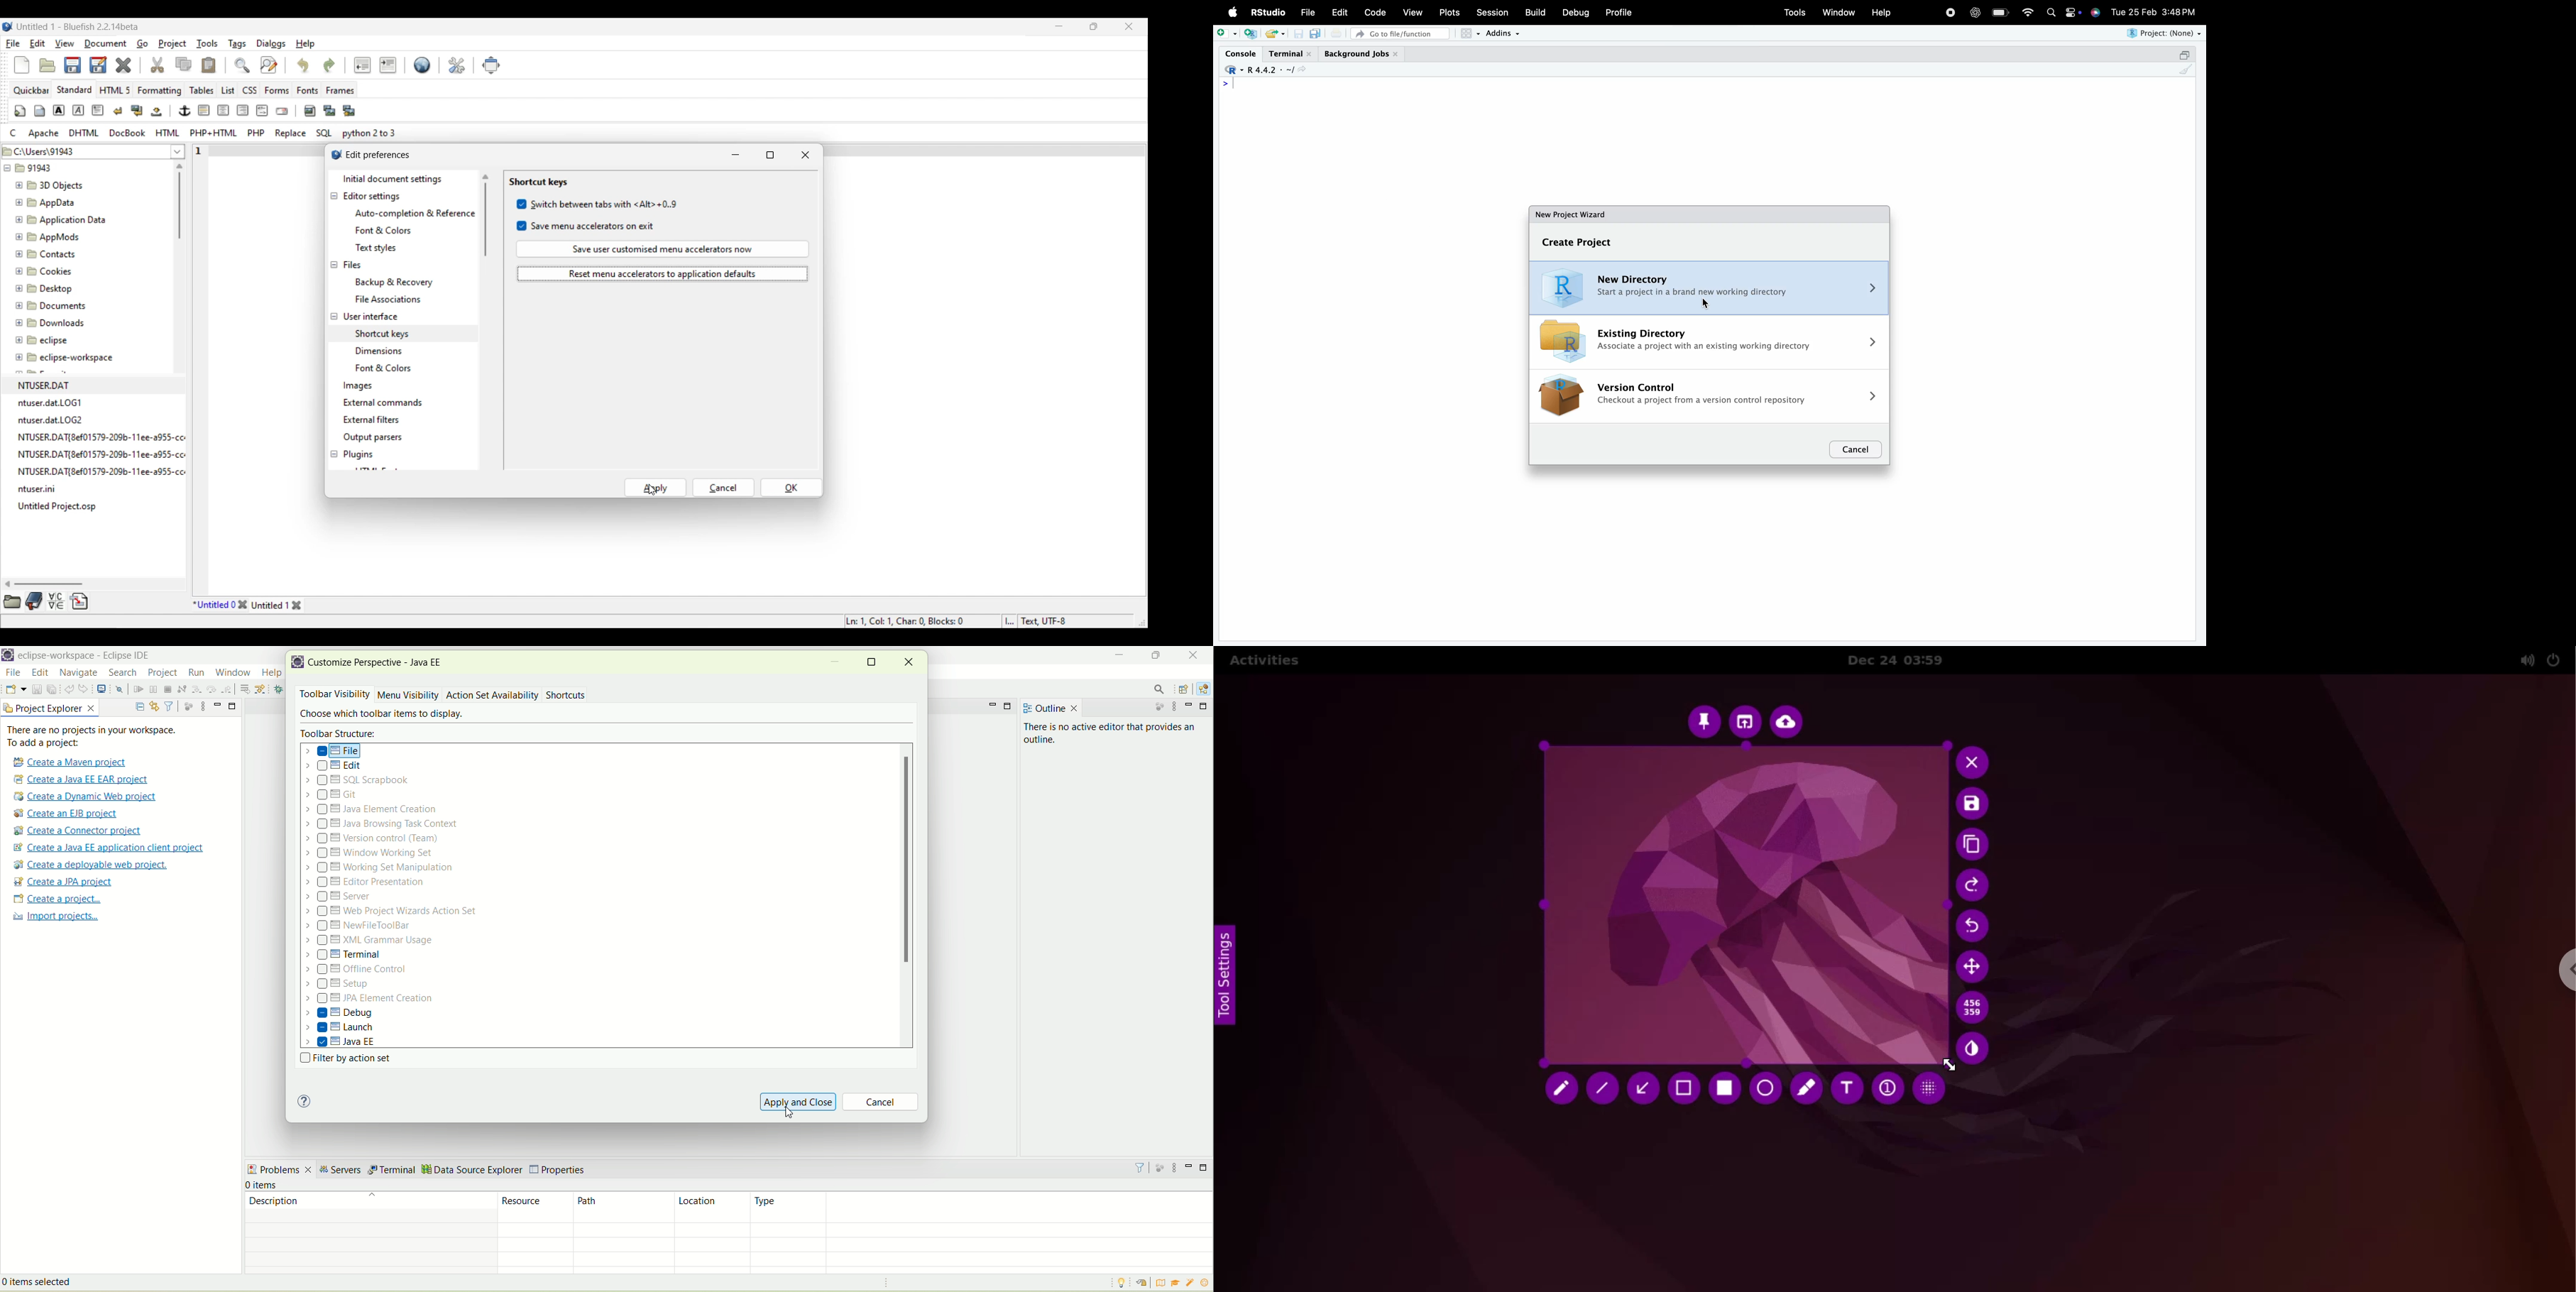 This screenshot has height=1316, width=2576. I want to click on Undo, so click(303, 65).